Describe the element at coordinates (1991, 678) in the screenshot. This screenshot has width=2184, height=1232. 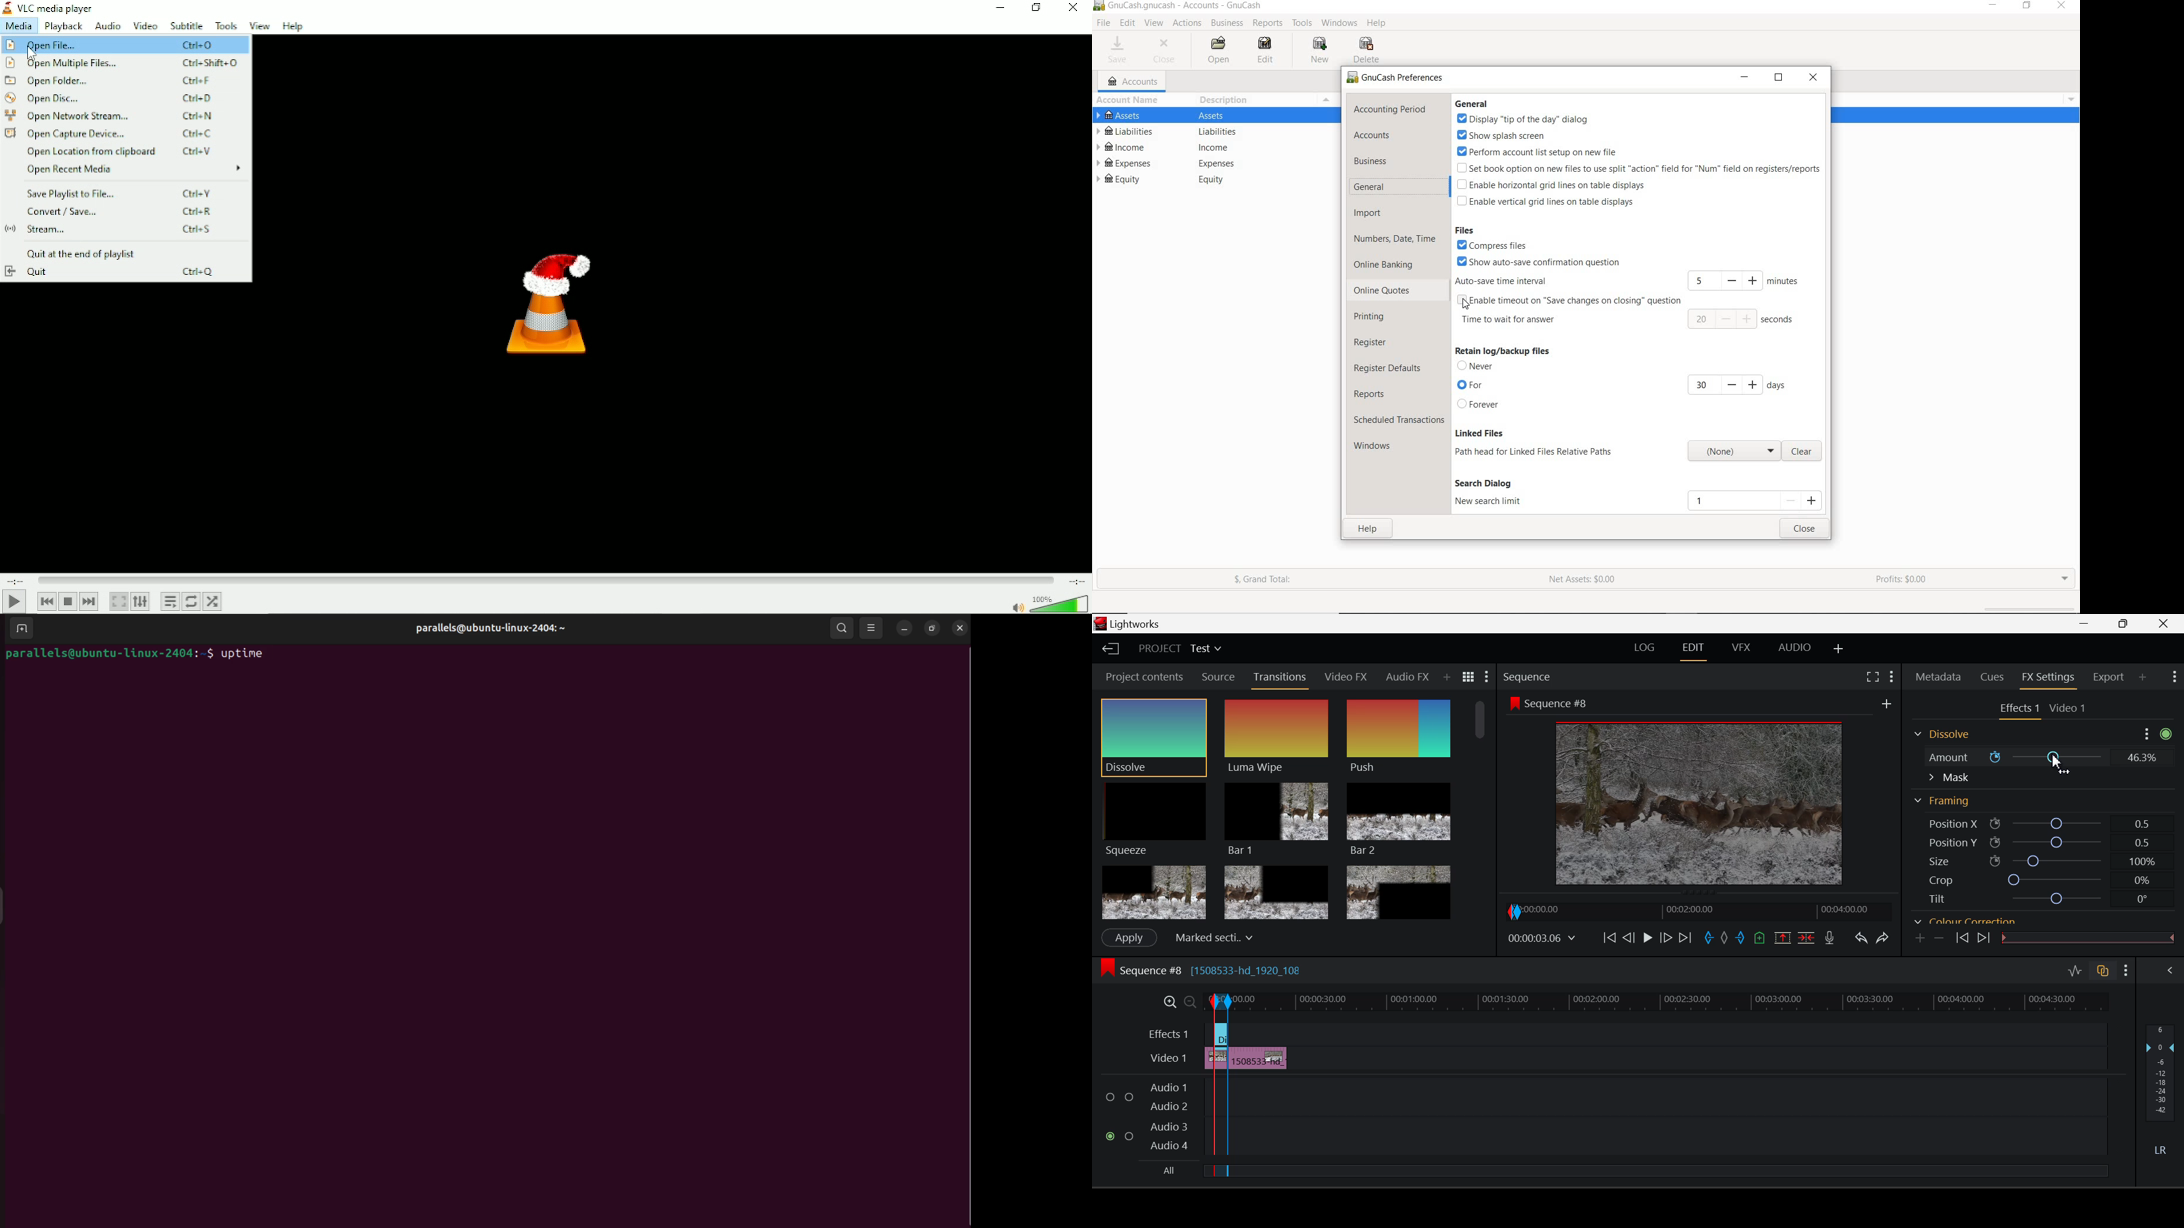
I see `Cues` at that location.